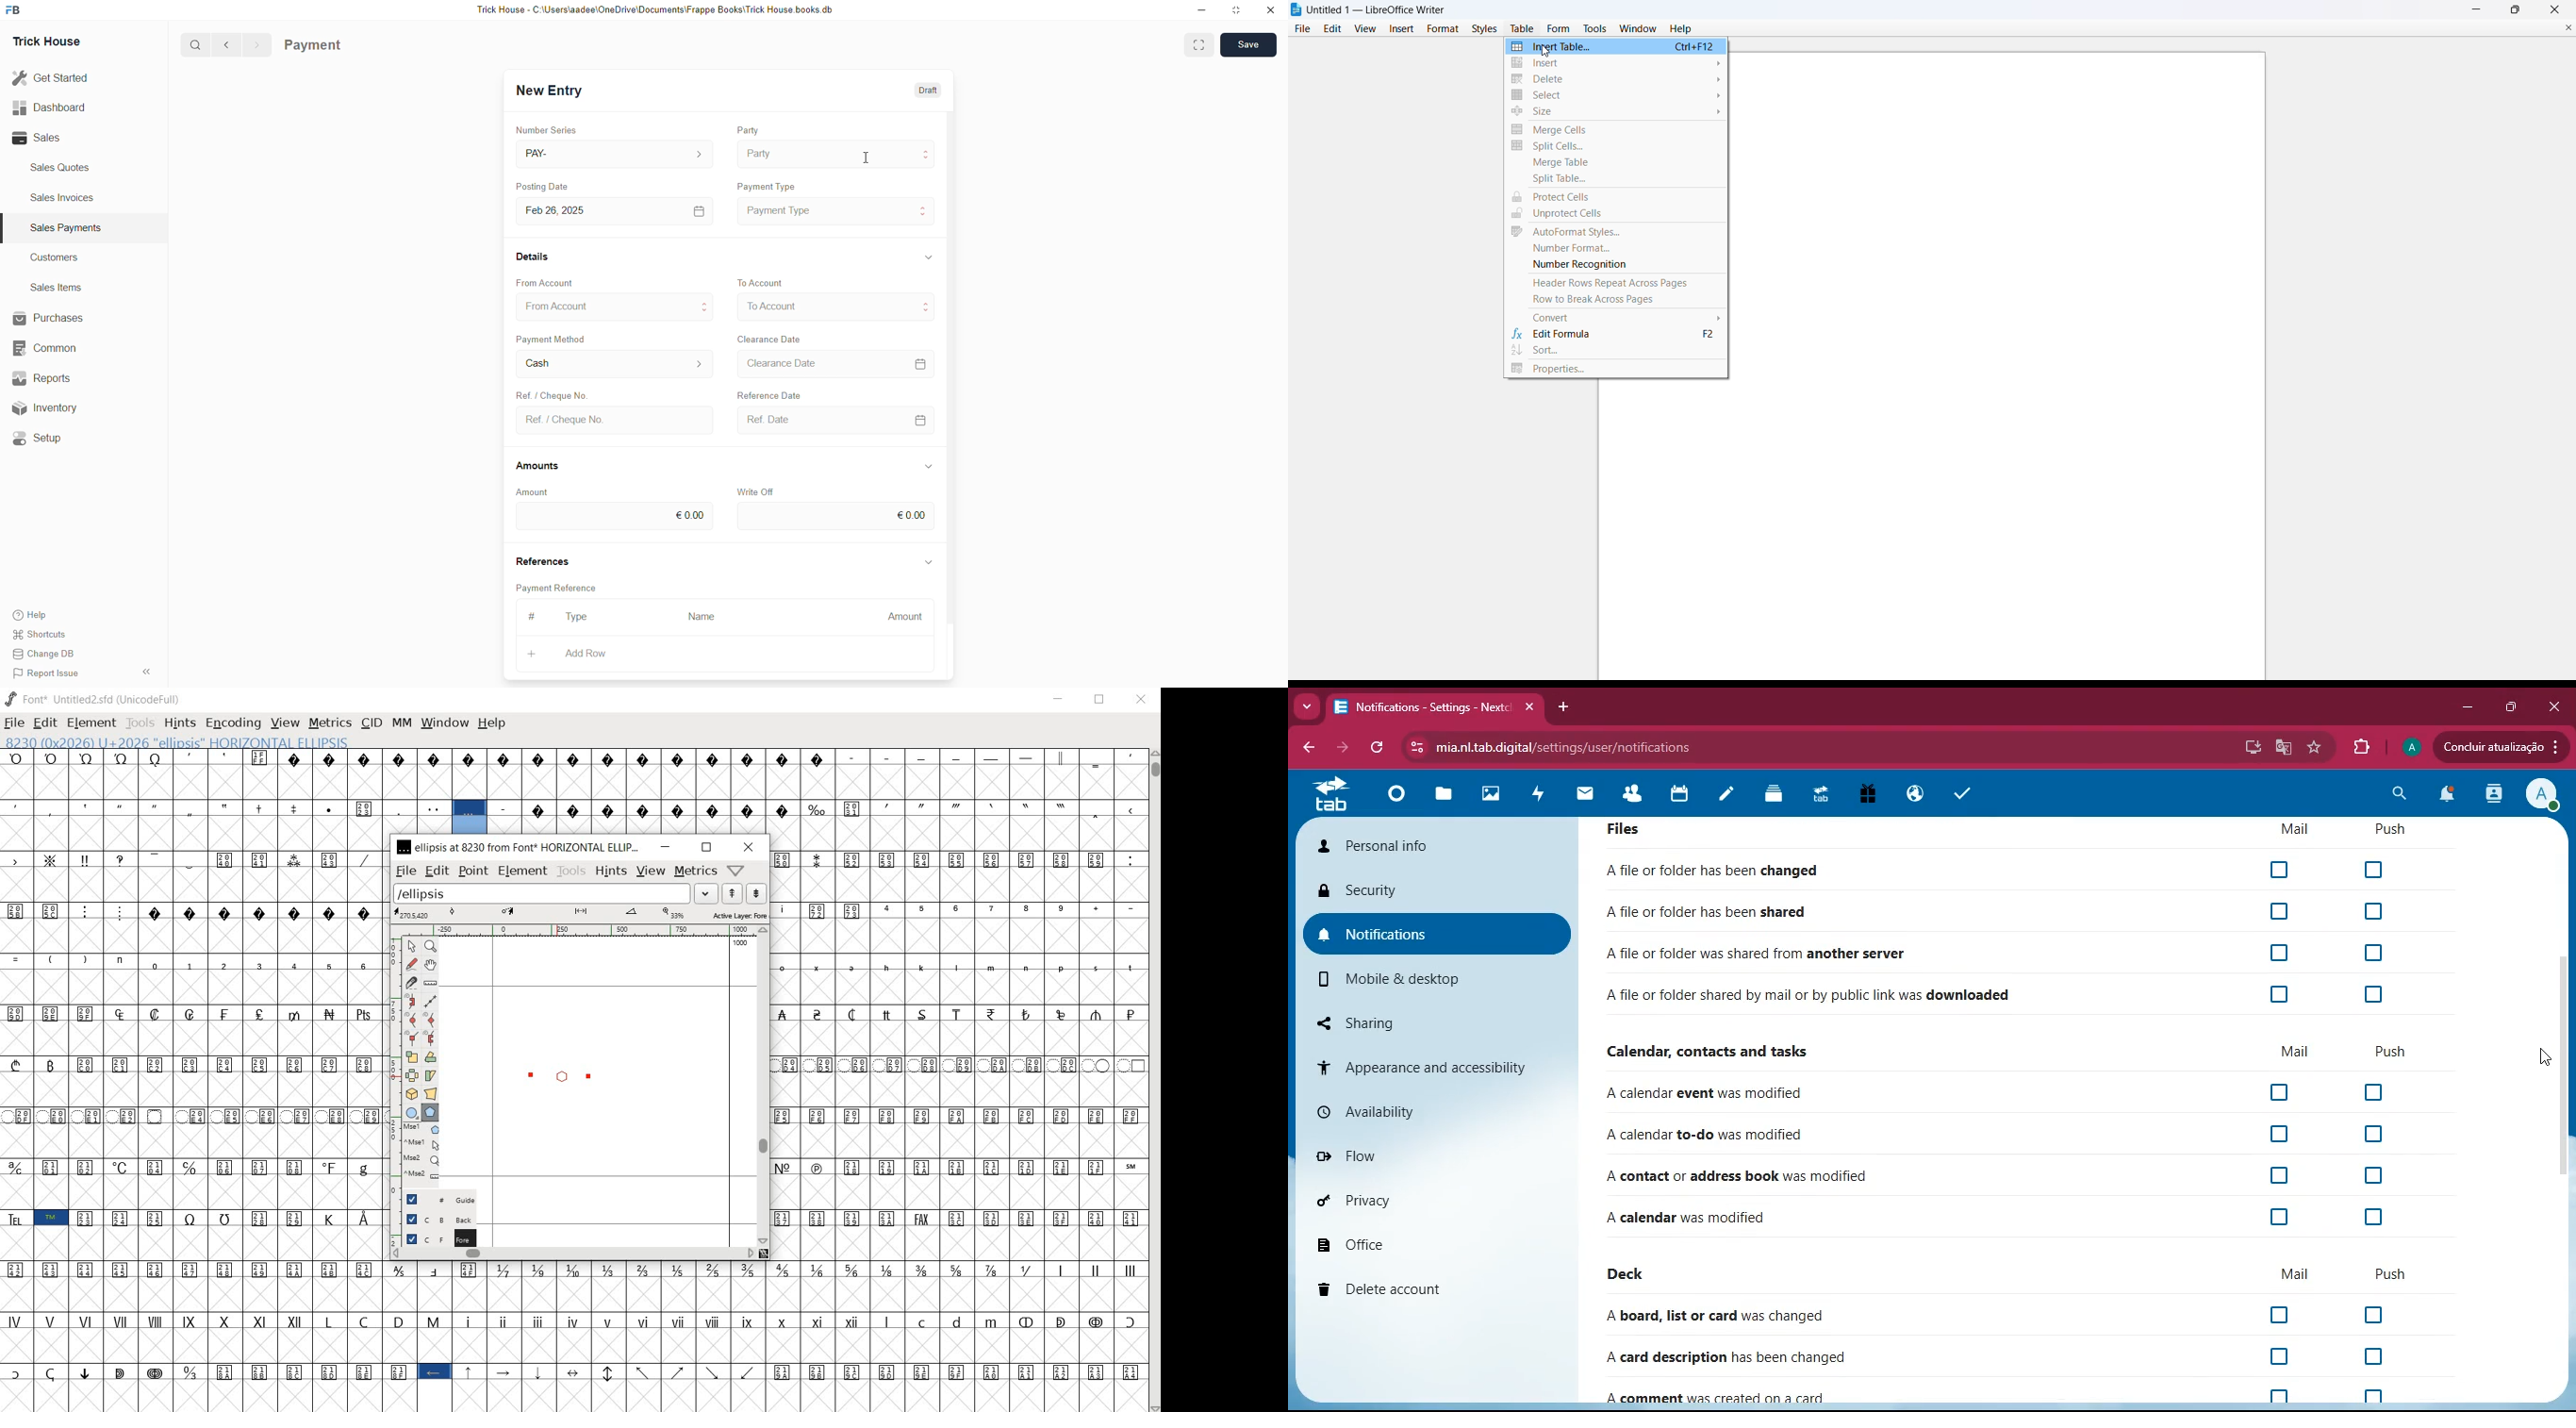  I want to click on To Account, so click(762, 283).